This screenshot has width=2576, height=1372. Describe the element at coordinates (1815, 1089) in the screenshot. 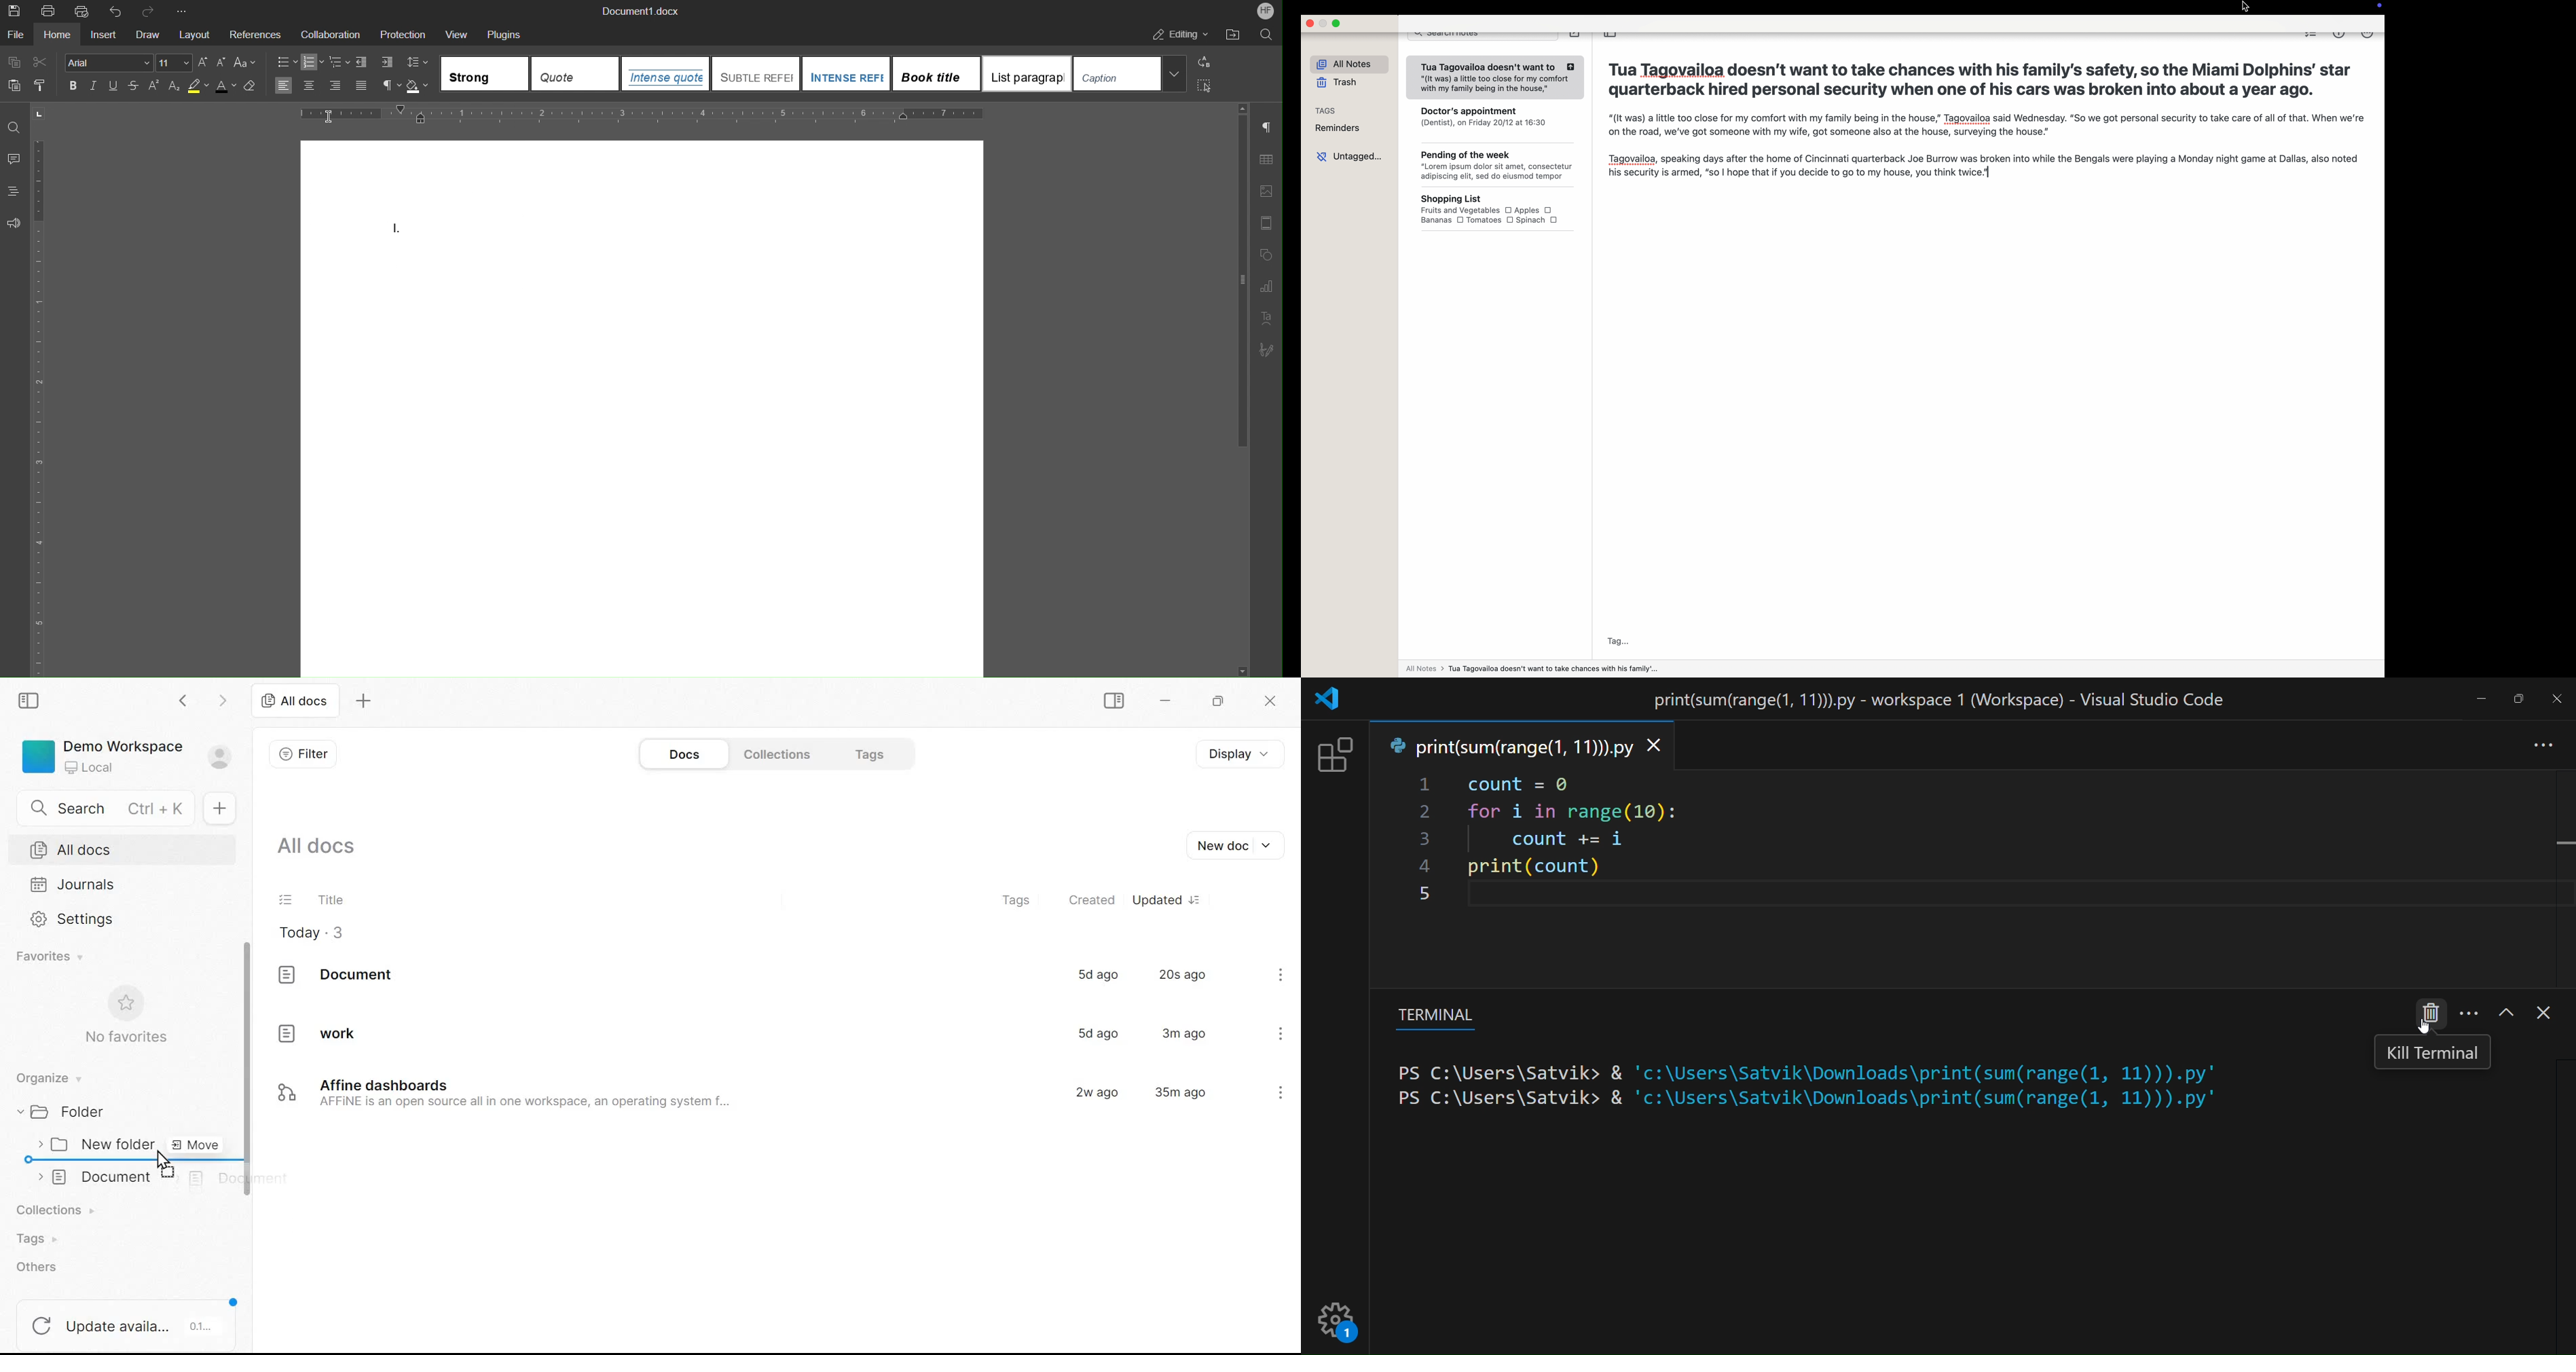

I see `path` at that location.